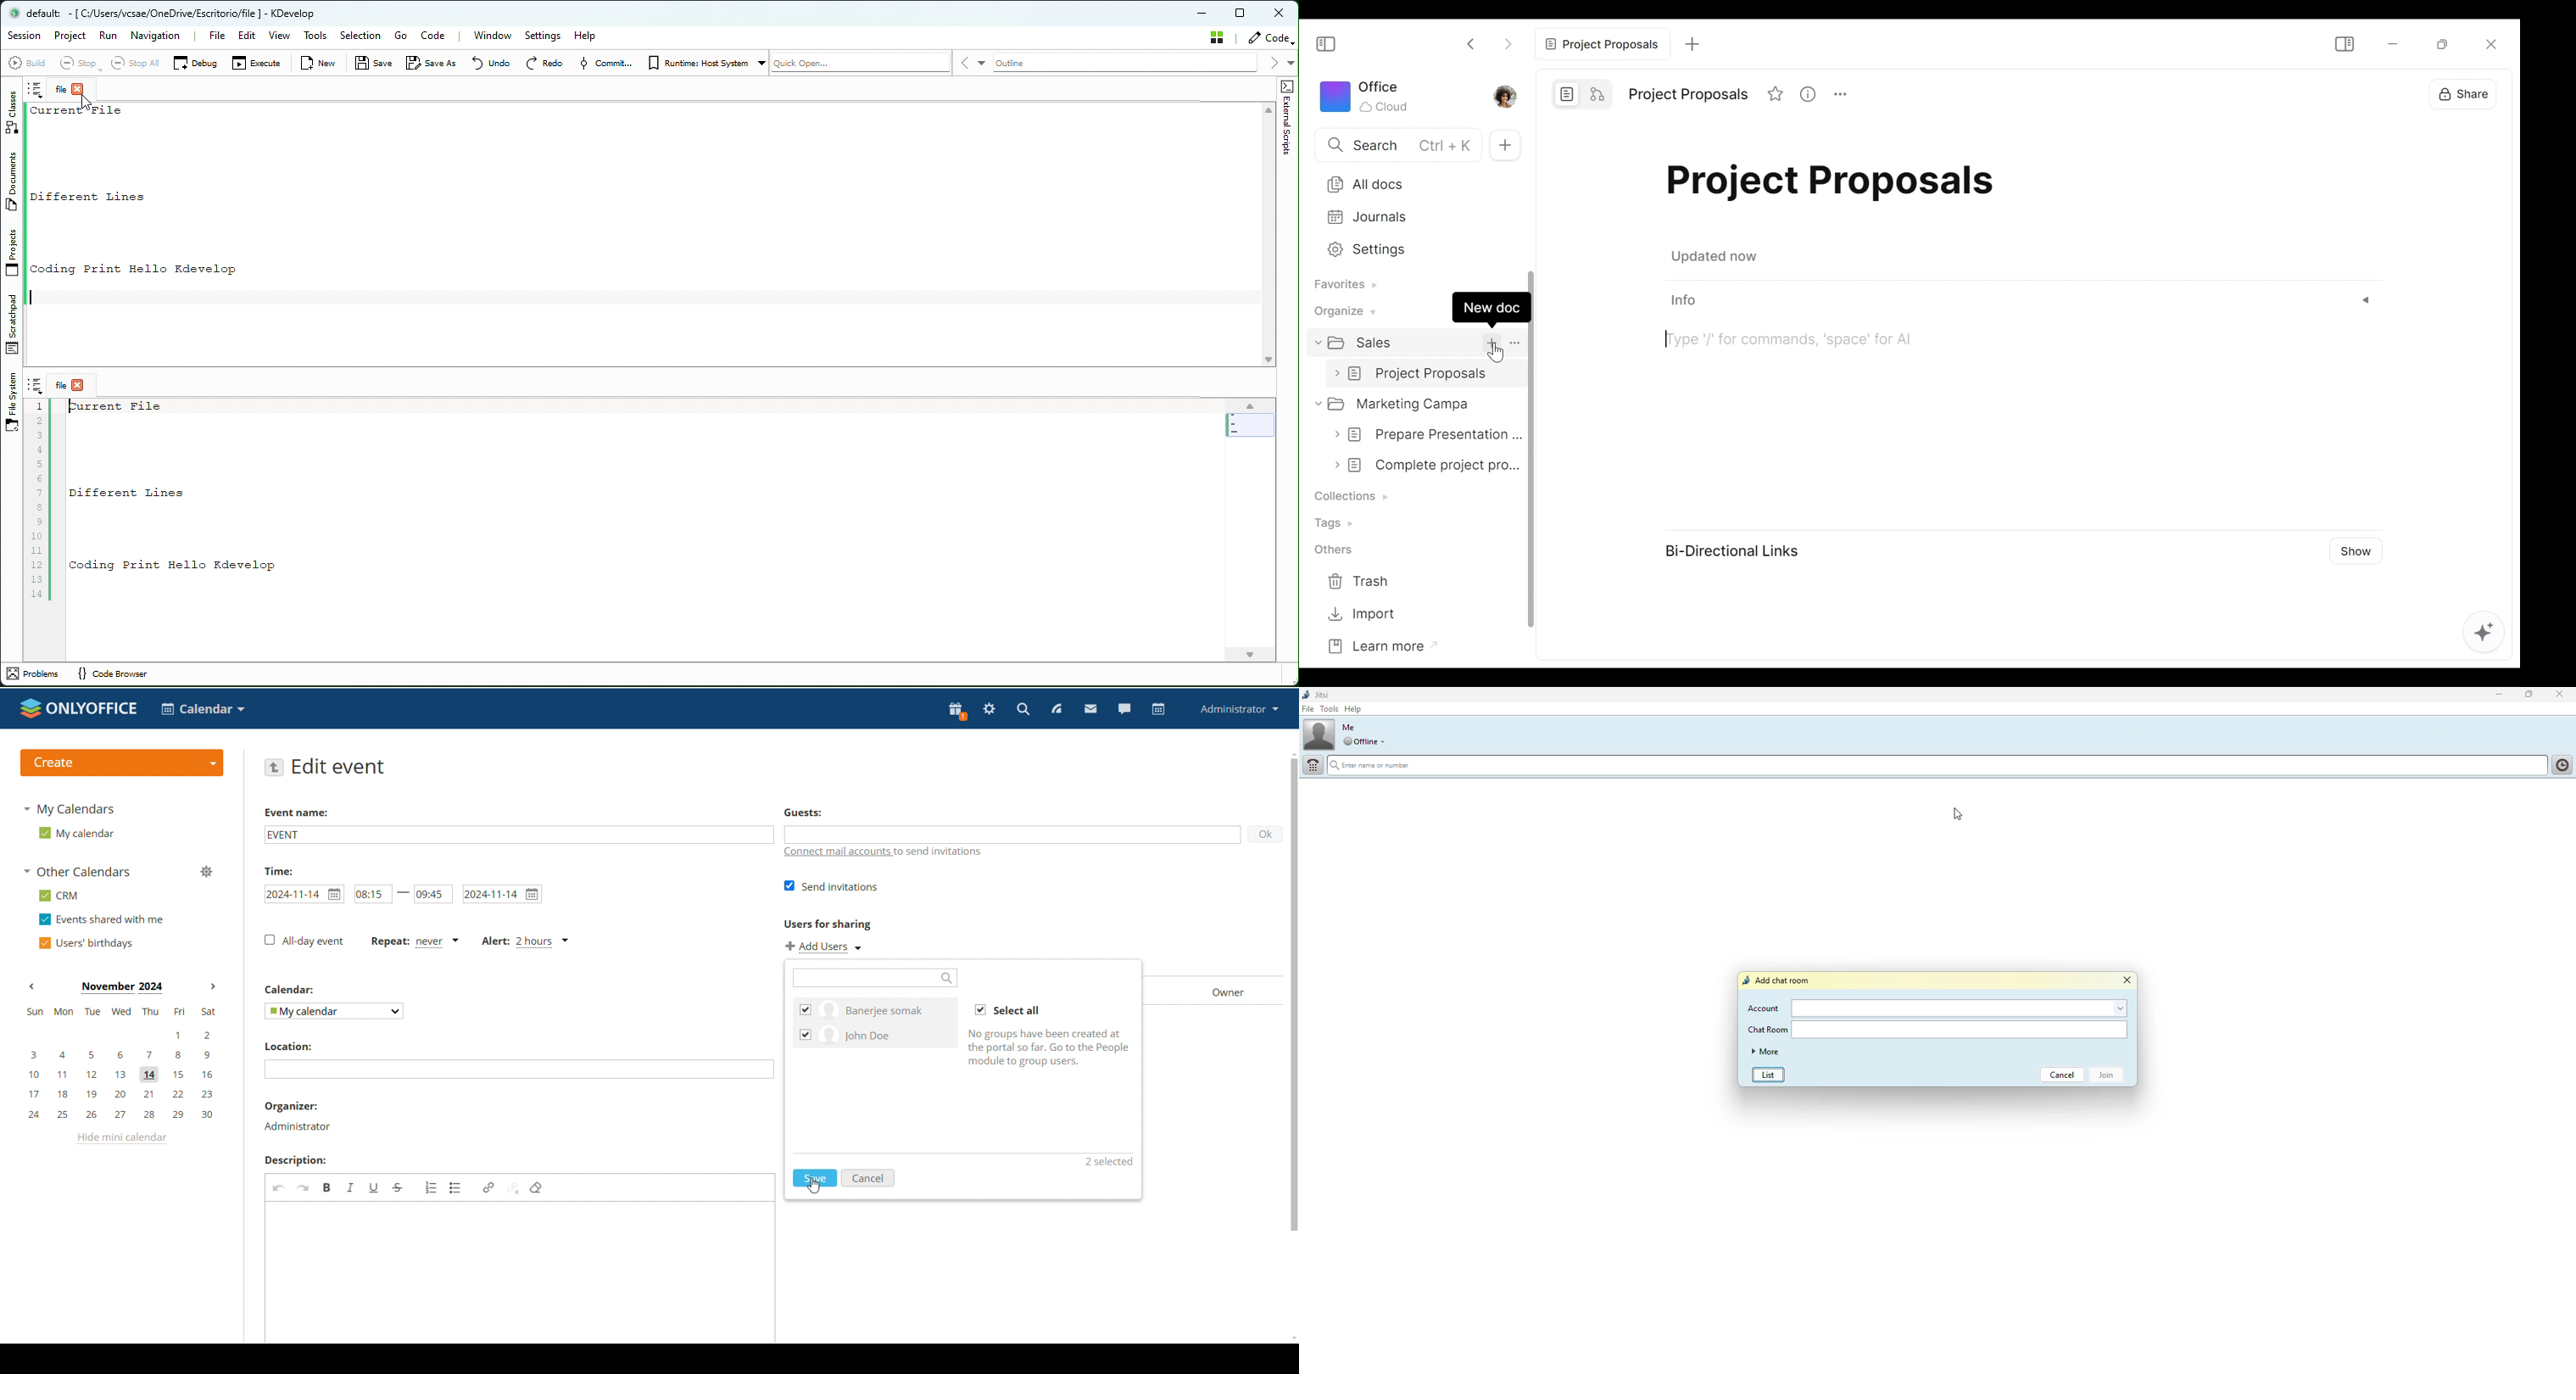  I want to click on italic, so click(351, 1187).